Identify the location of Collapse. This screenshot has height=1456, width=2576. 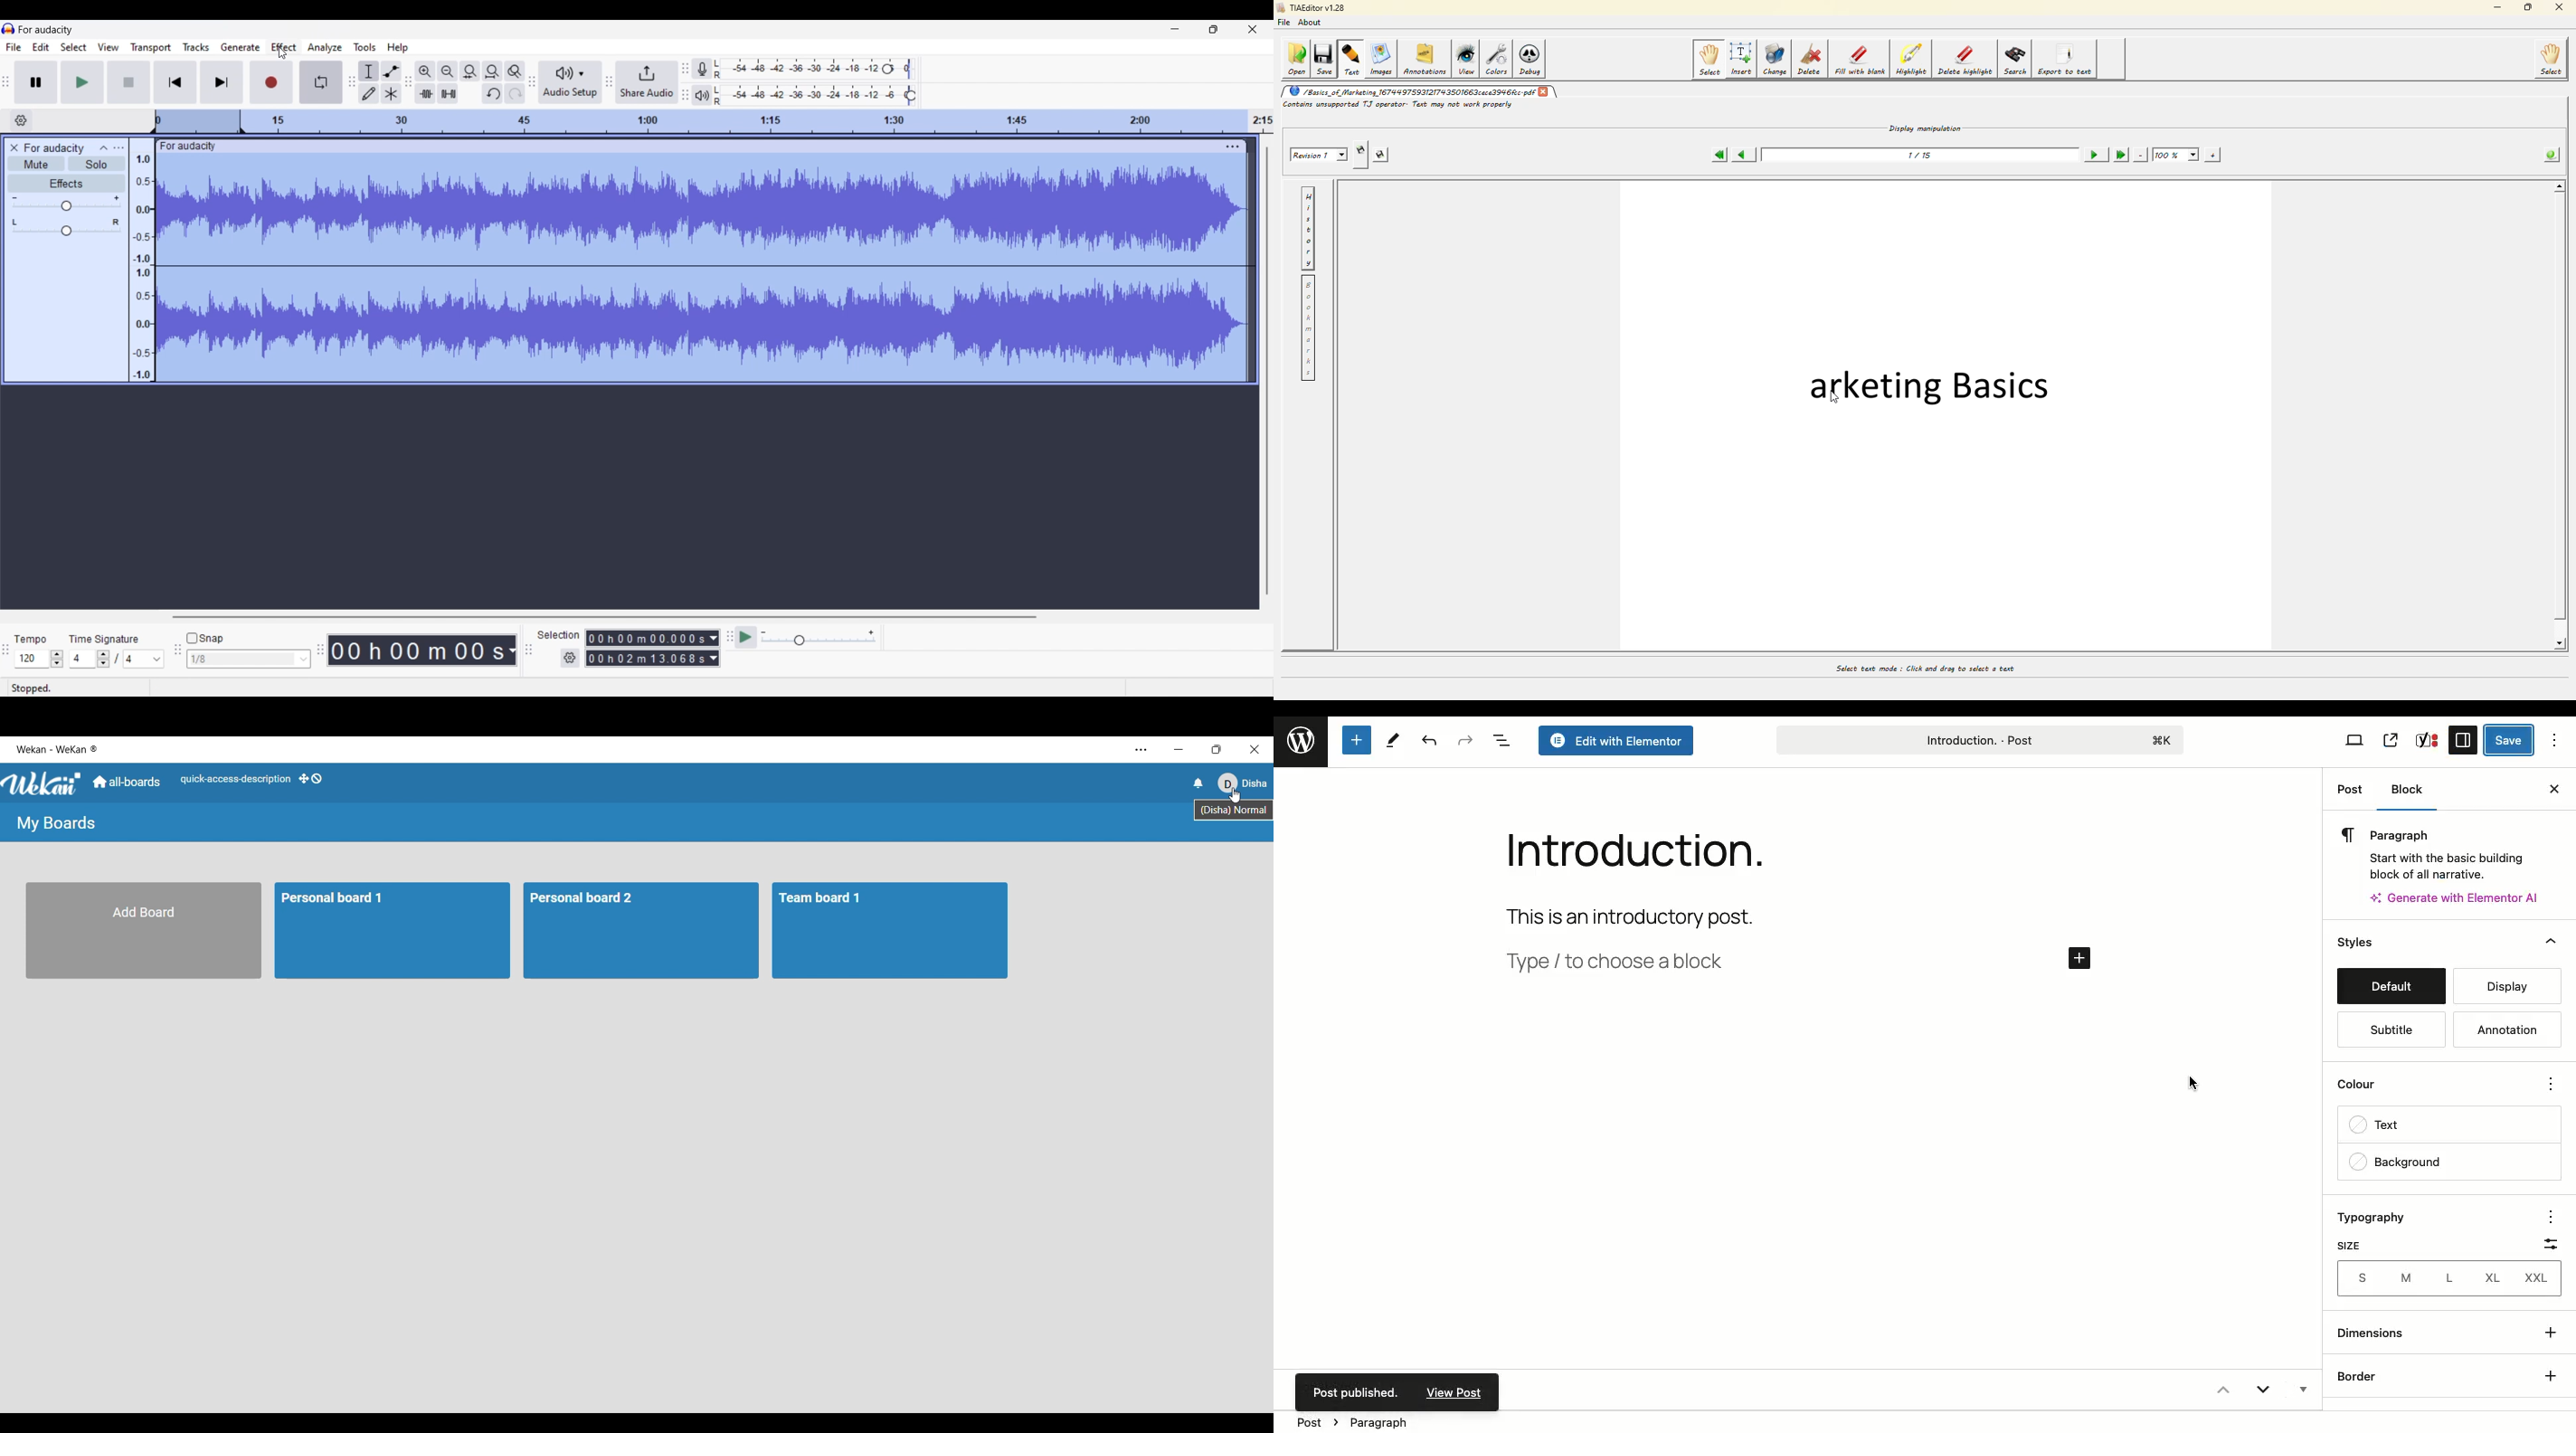
(104, 147).